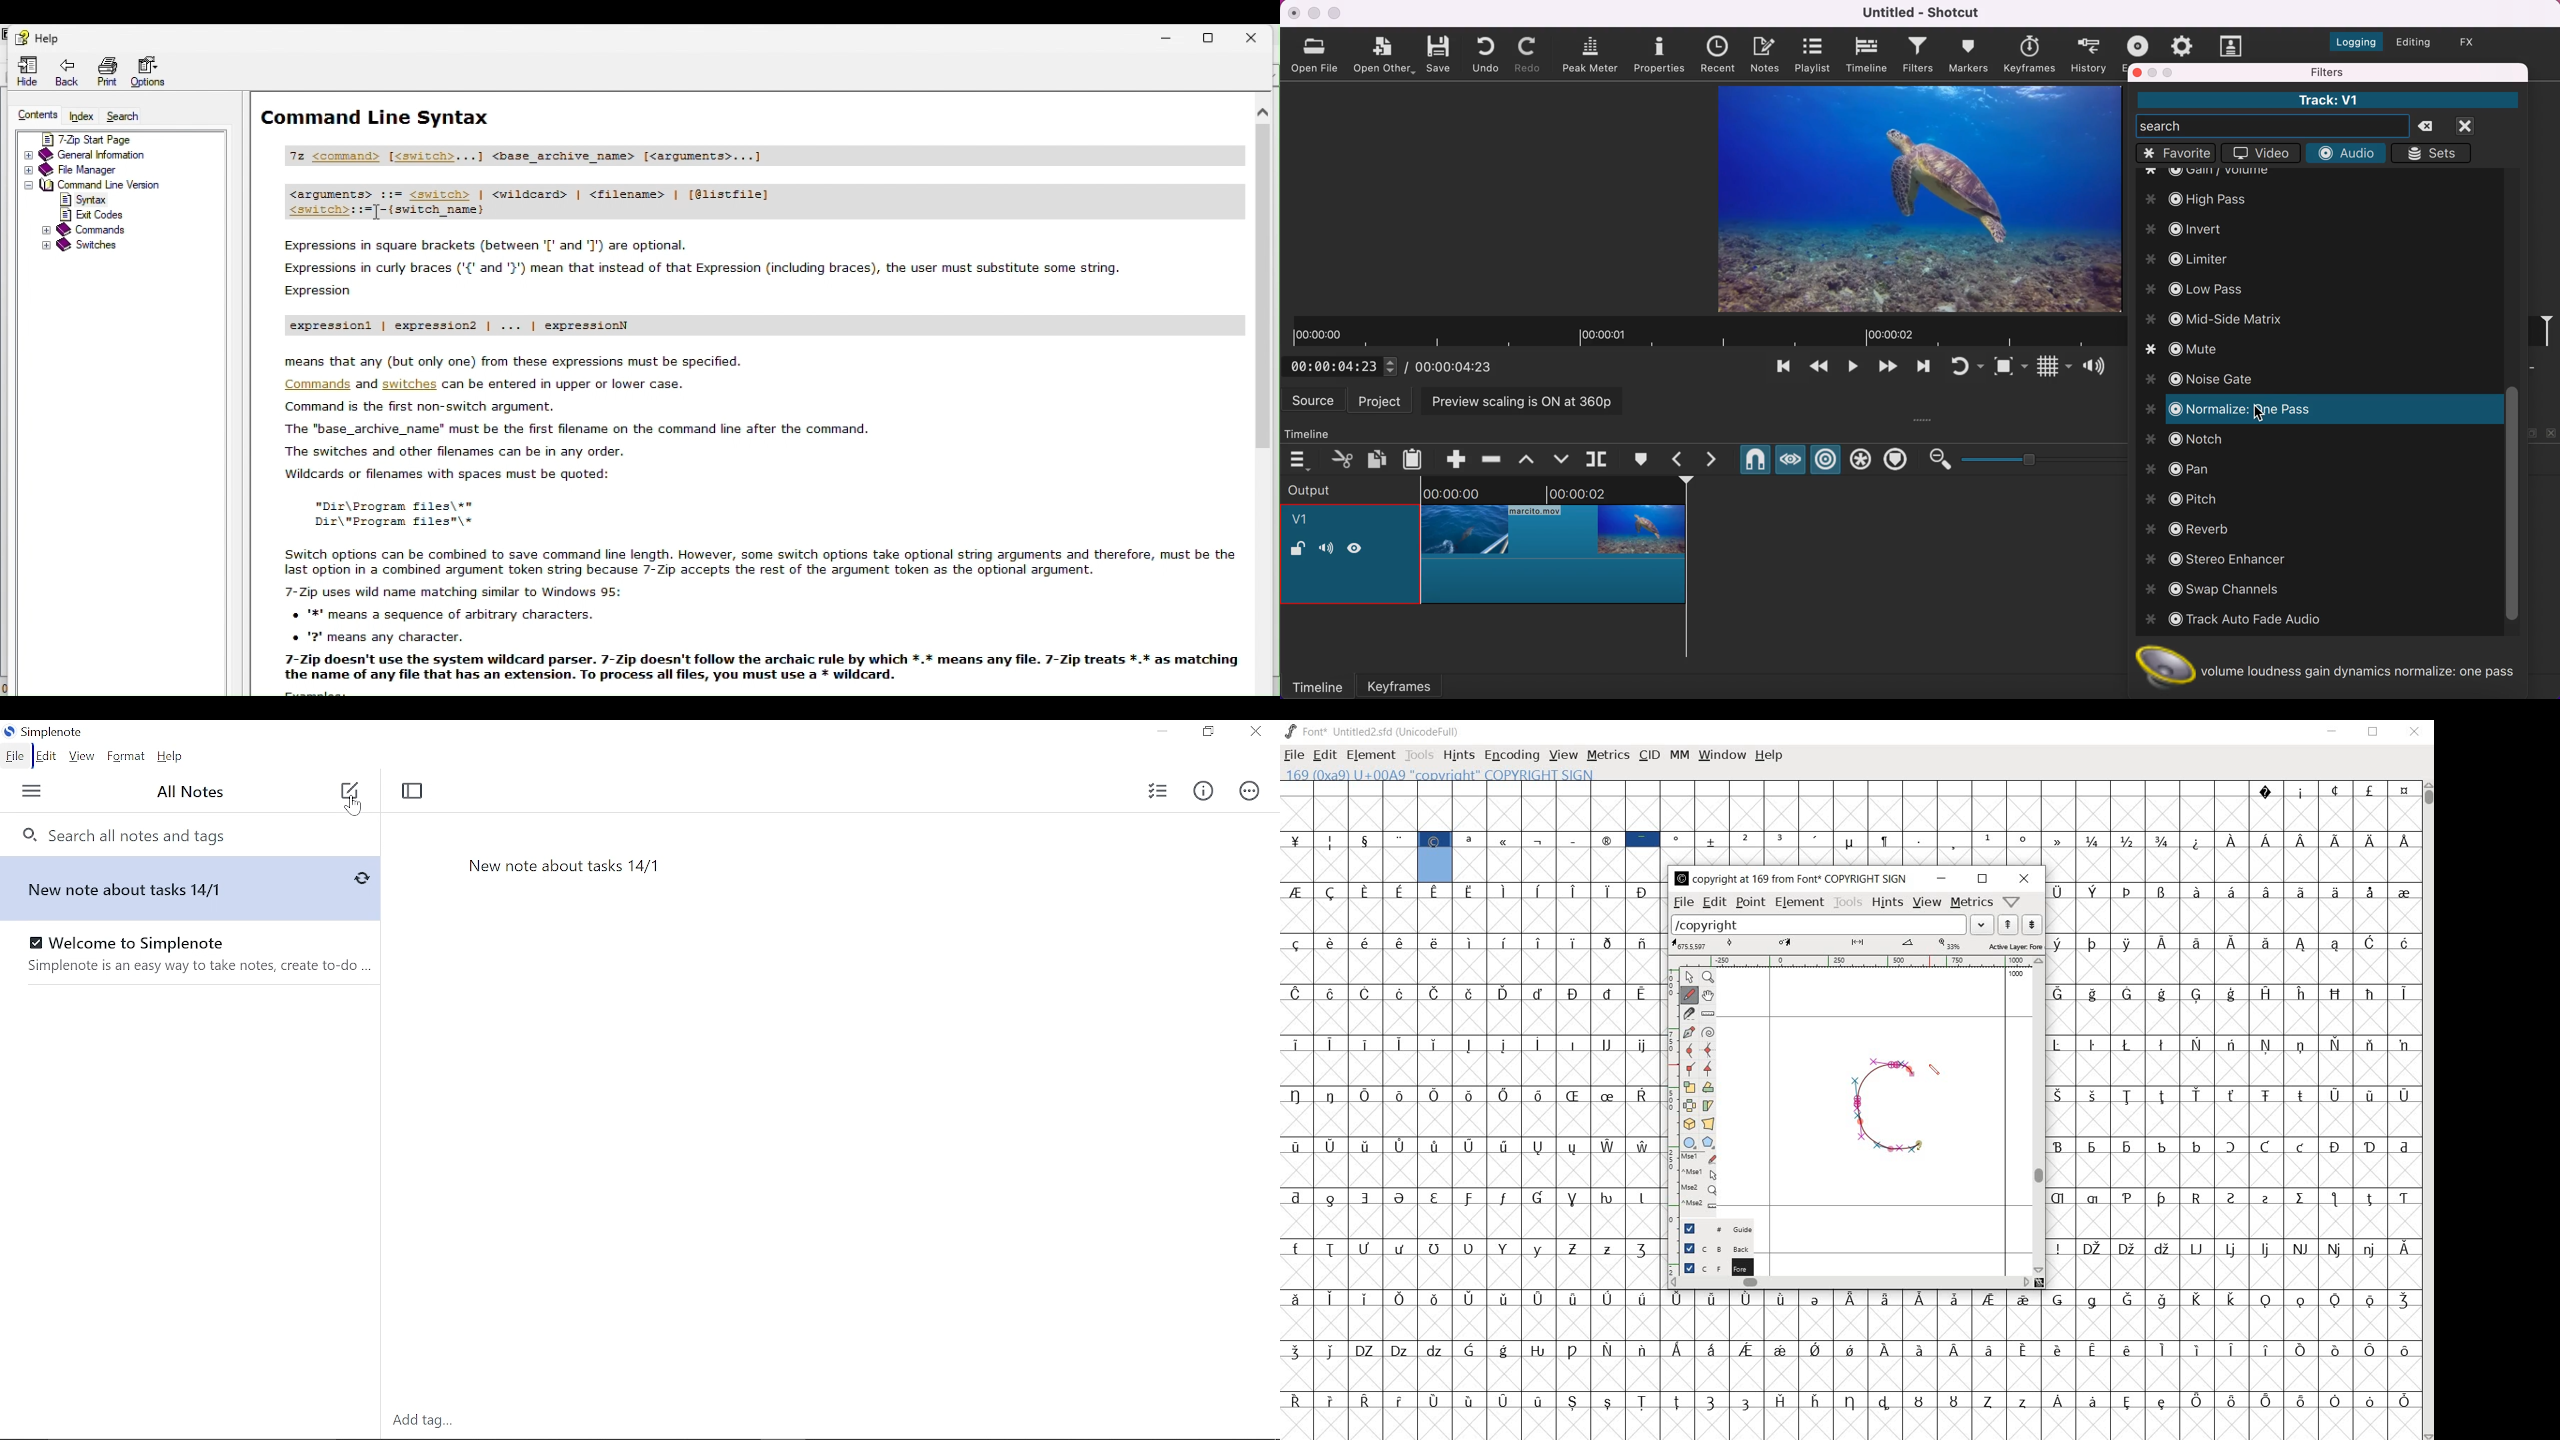  What do you see at coordinates (1853, 370) in the screenshot?
I see `toggle play or pause` at bounding box center [1853, 370].